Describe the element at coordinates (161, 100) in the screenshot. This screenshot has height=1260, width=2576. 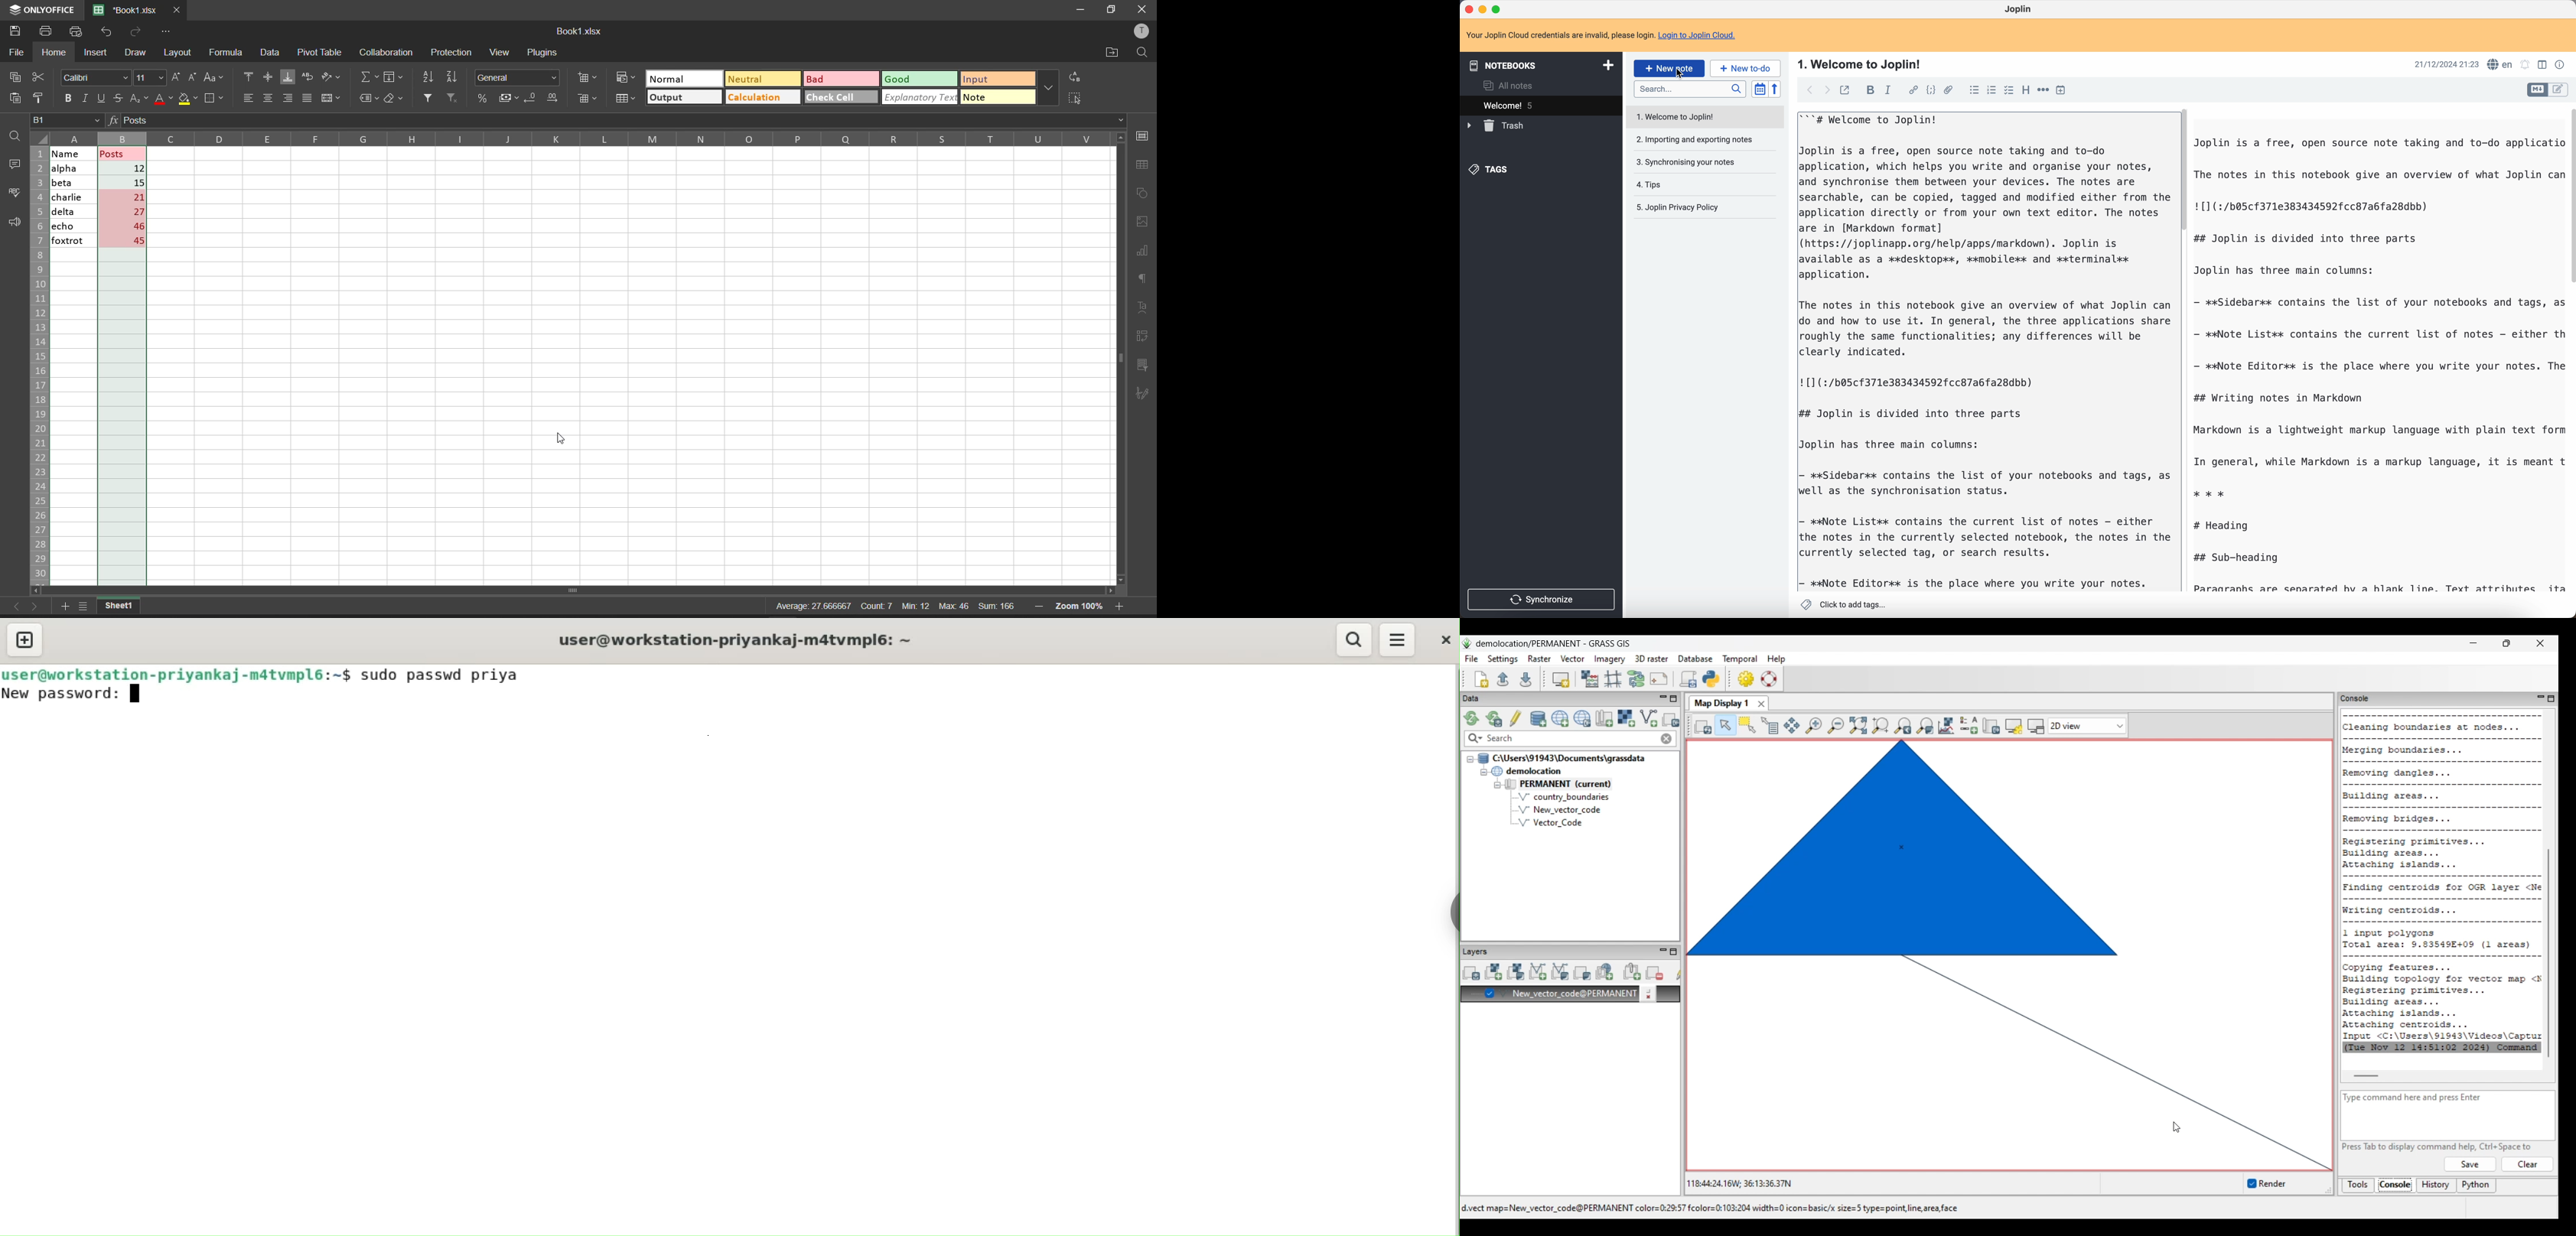
I see `font color` at that location.